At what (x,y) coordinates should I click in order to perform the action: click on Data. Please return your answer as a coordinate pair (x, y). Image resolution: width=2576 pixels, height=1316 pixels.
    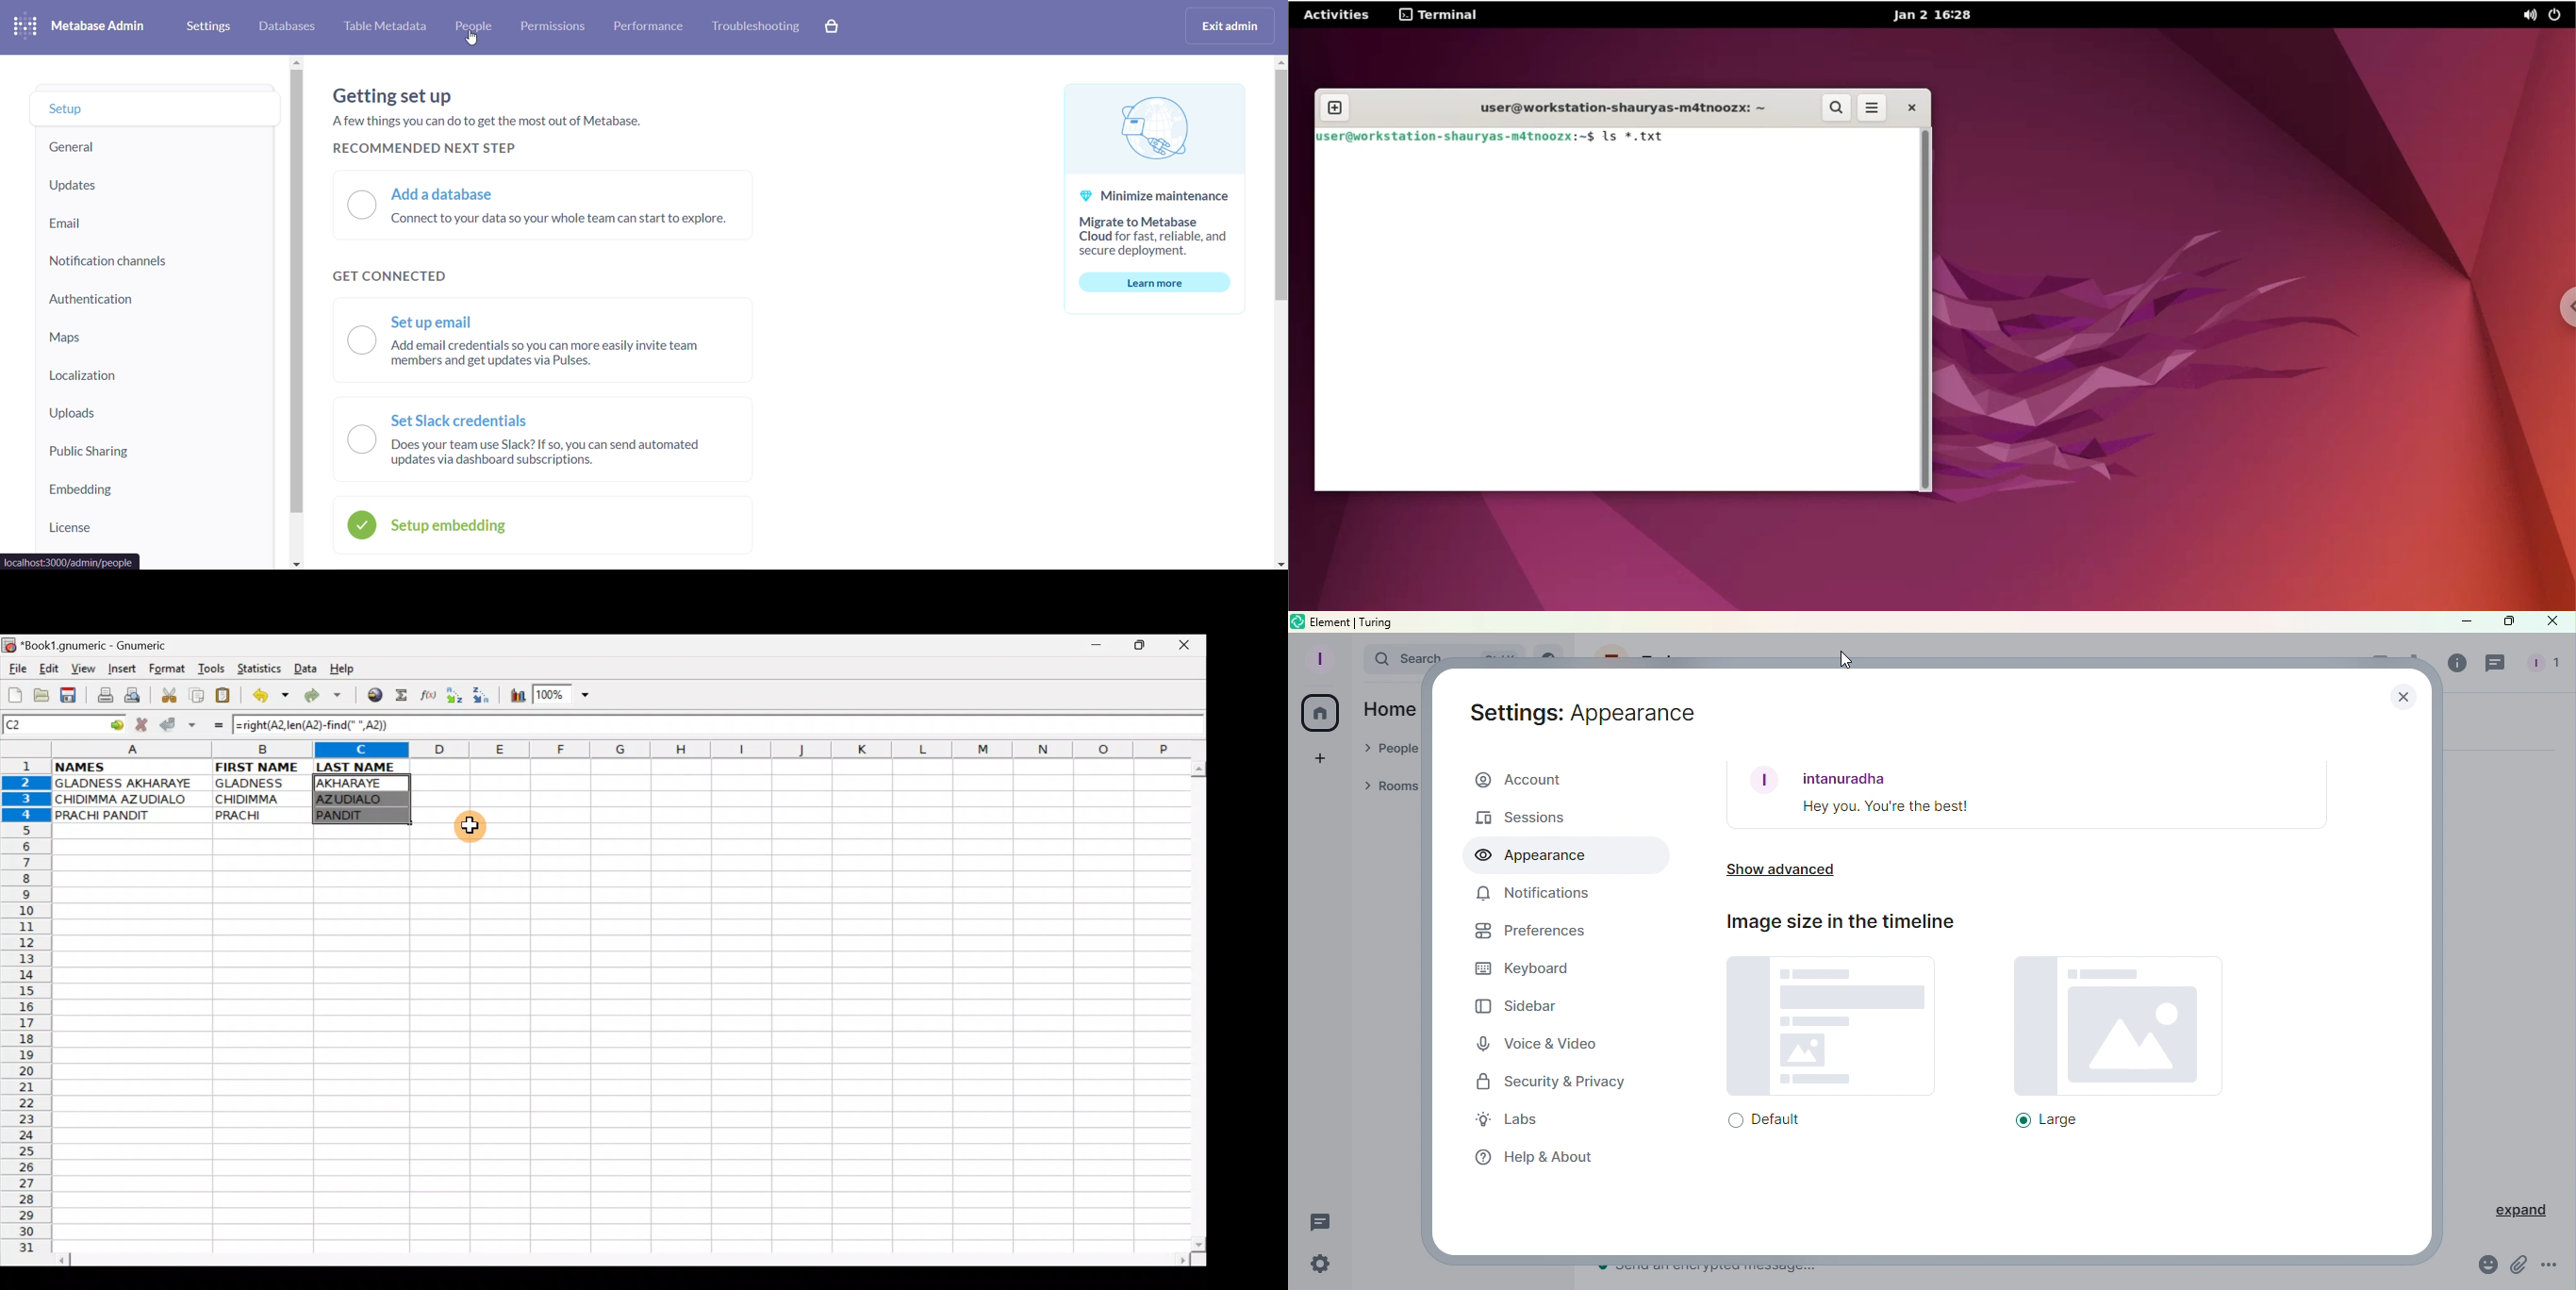
    Looking at the image, I should click on (305, 668).